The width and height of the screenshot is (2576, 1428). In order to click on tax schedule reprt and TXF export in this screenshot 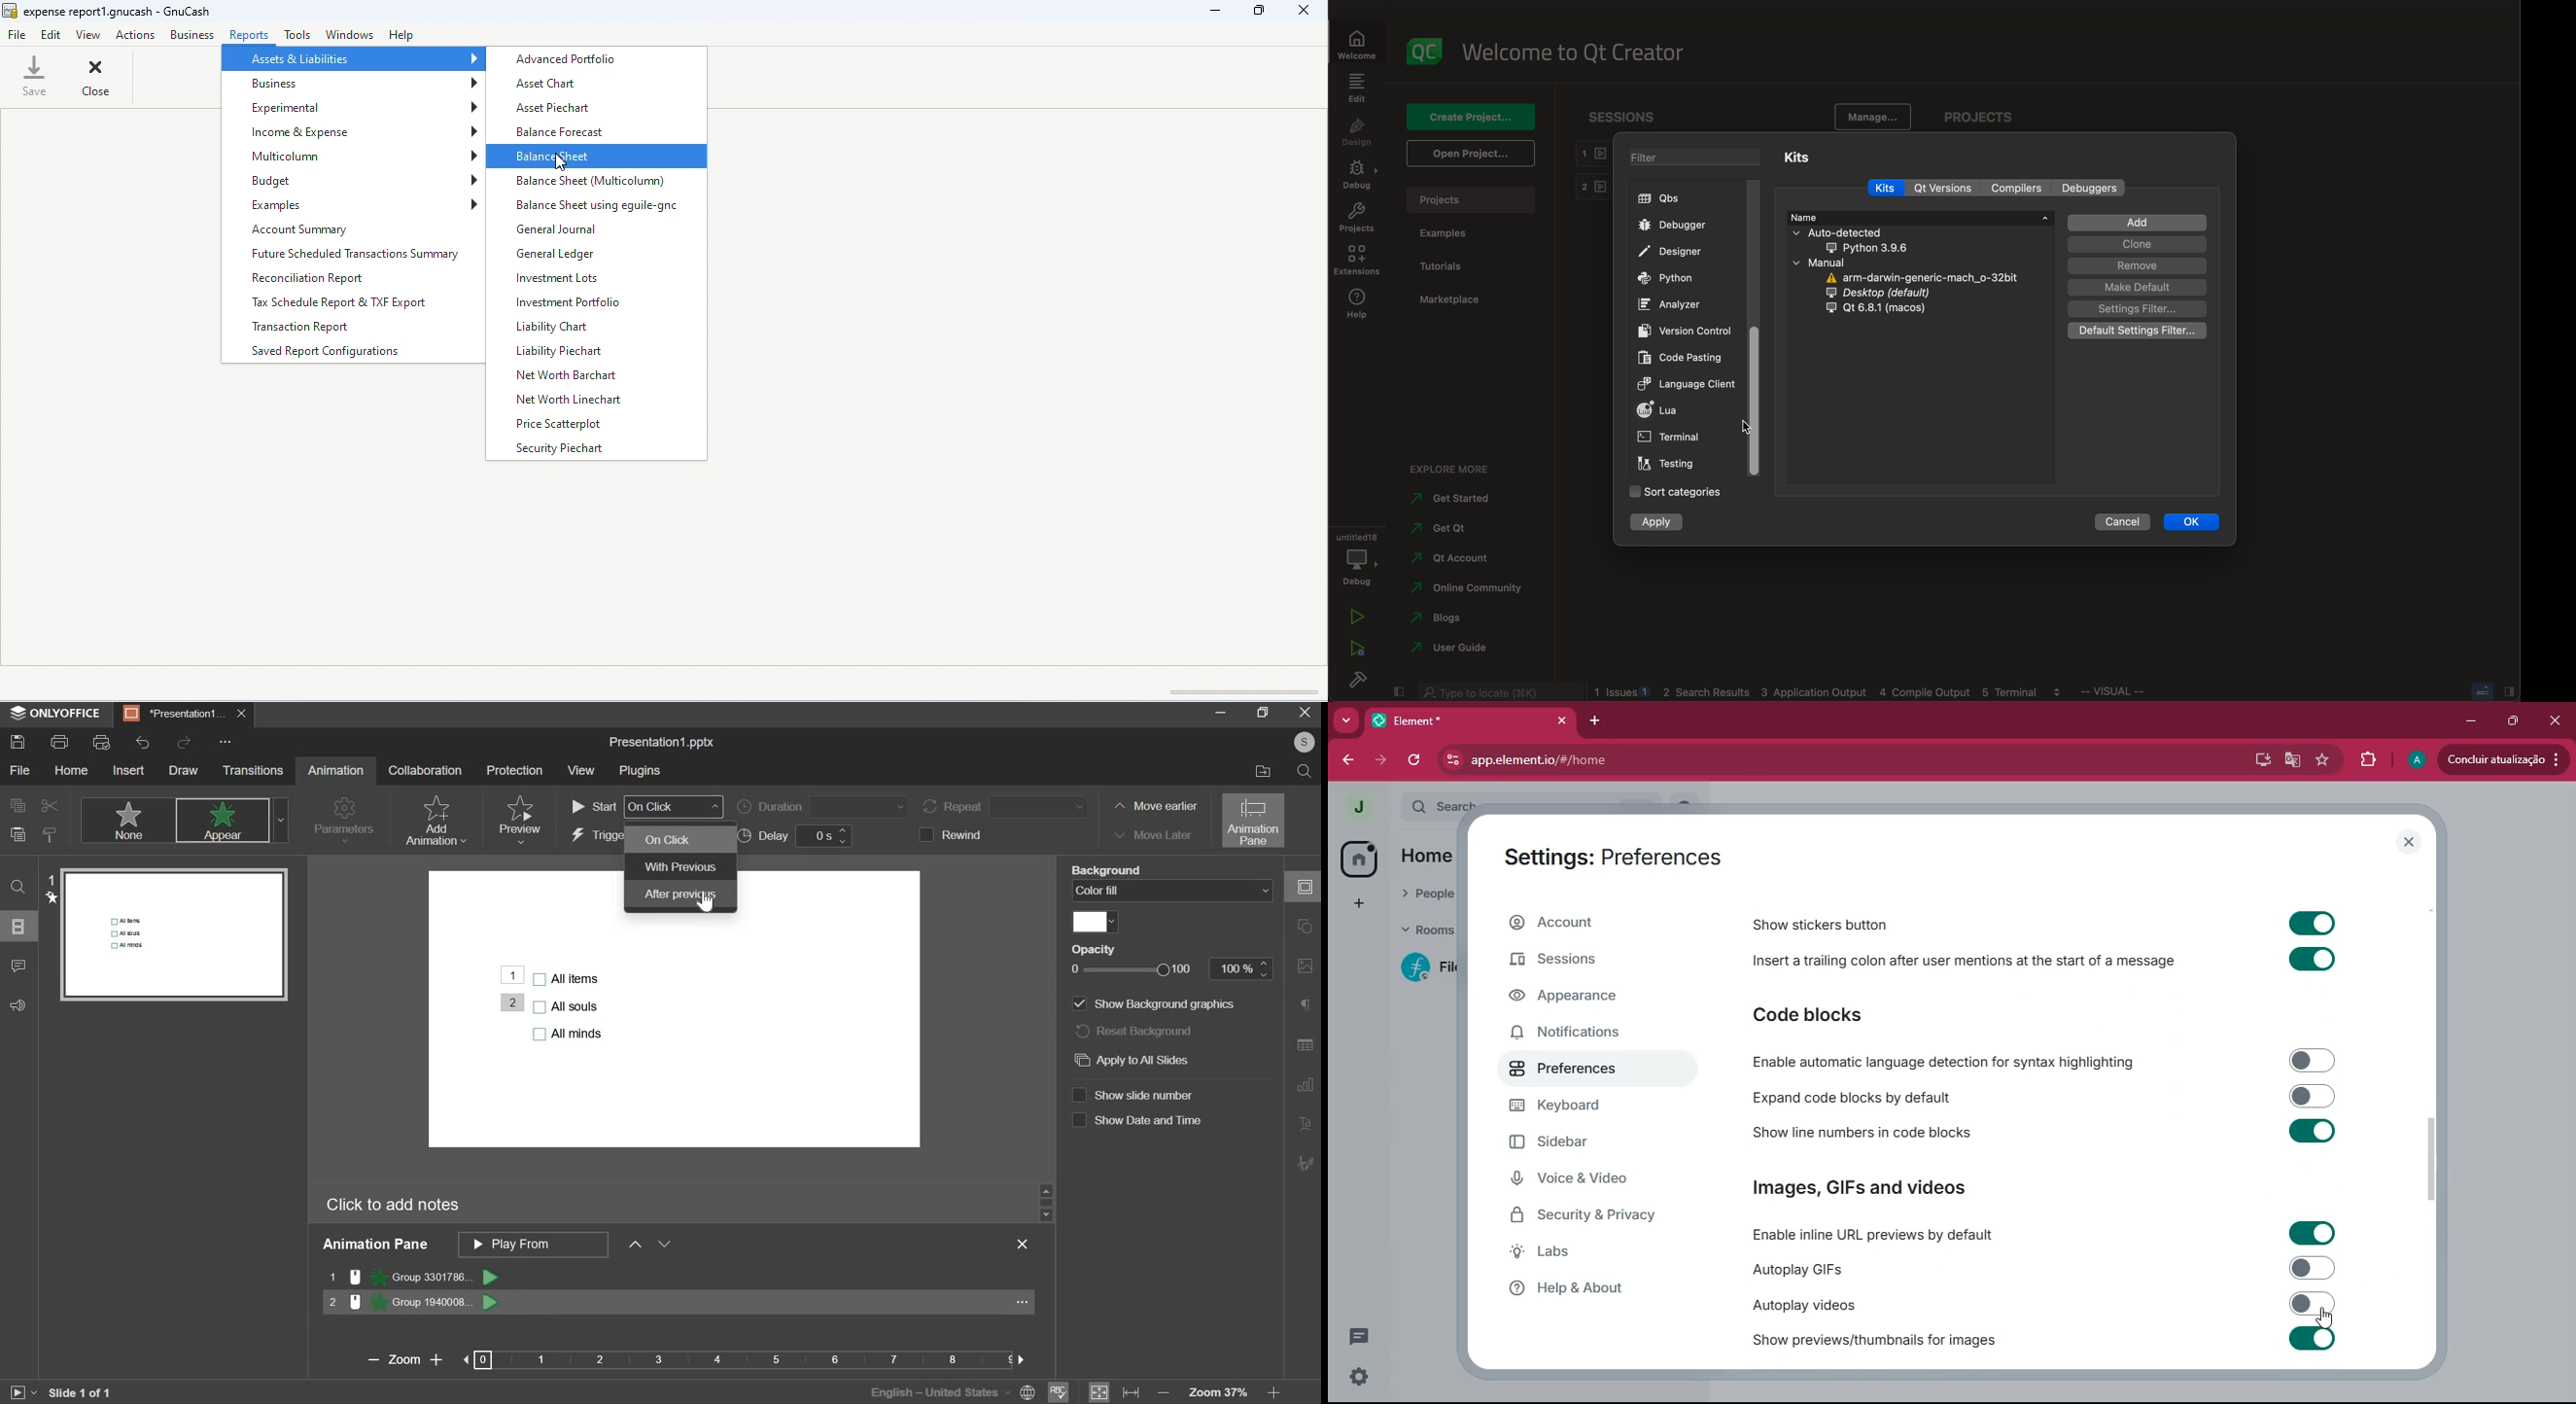, I will do `click(348, 301)`.